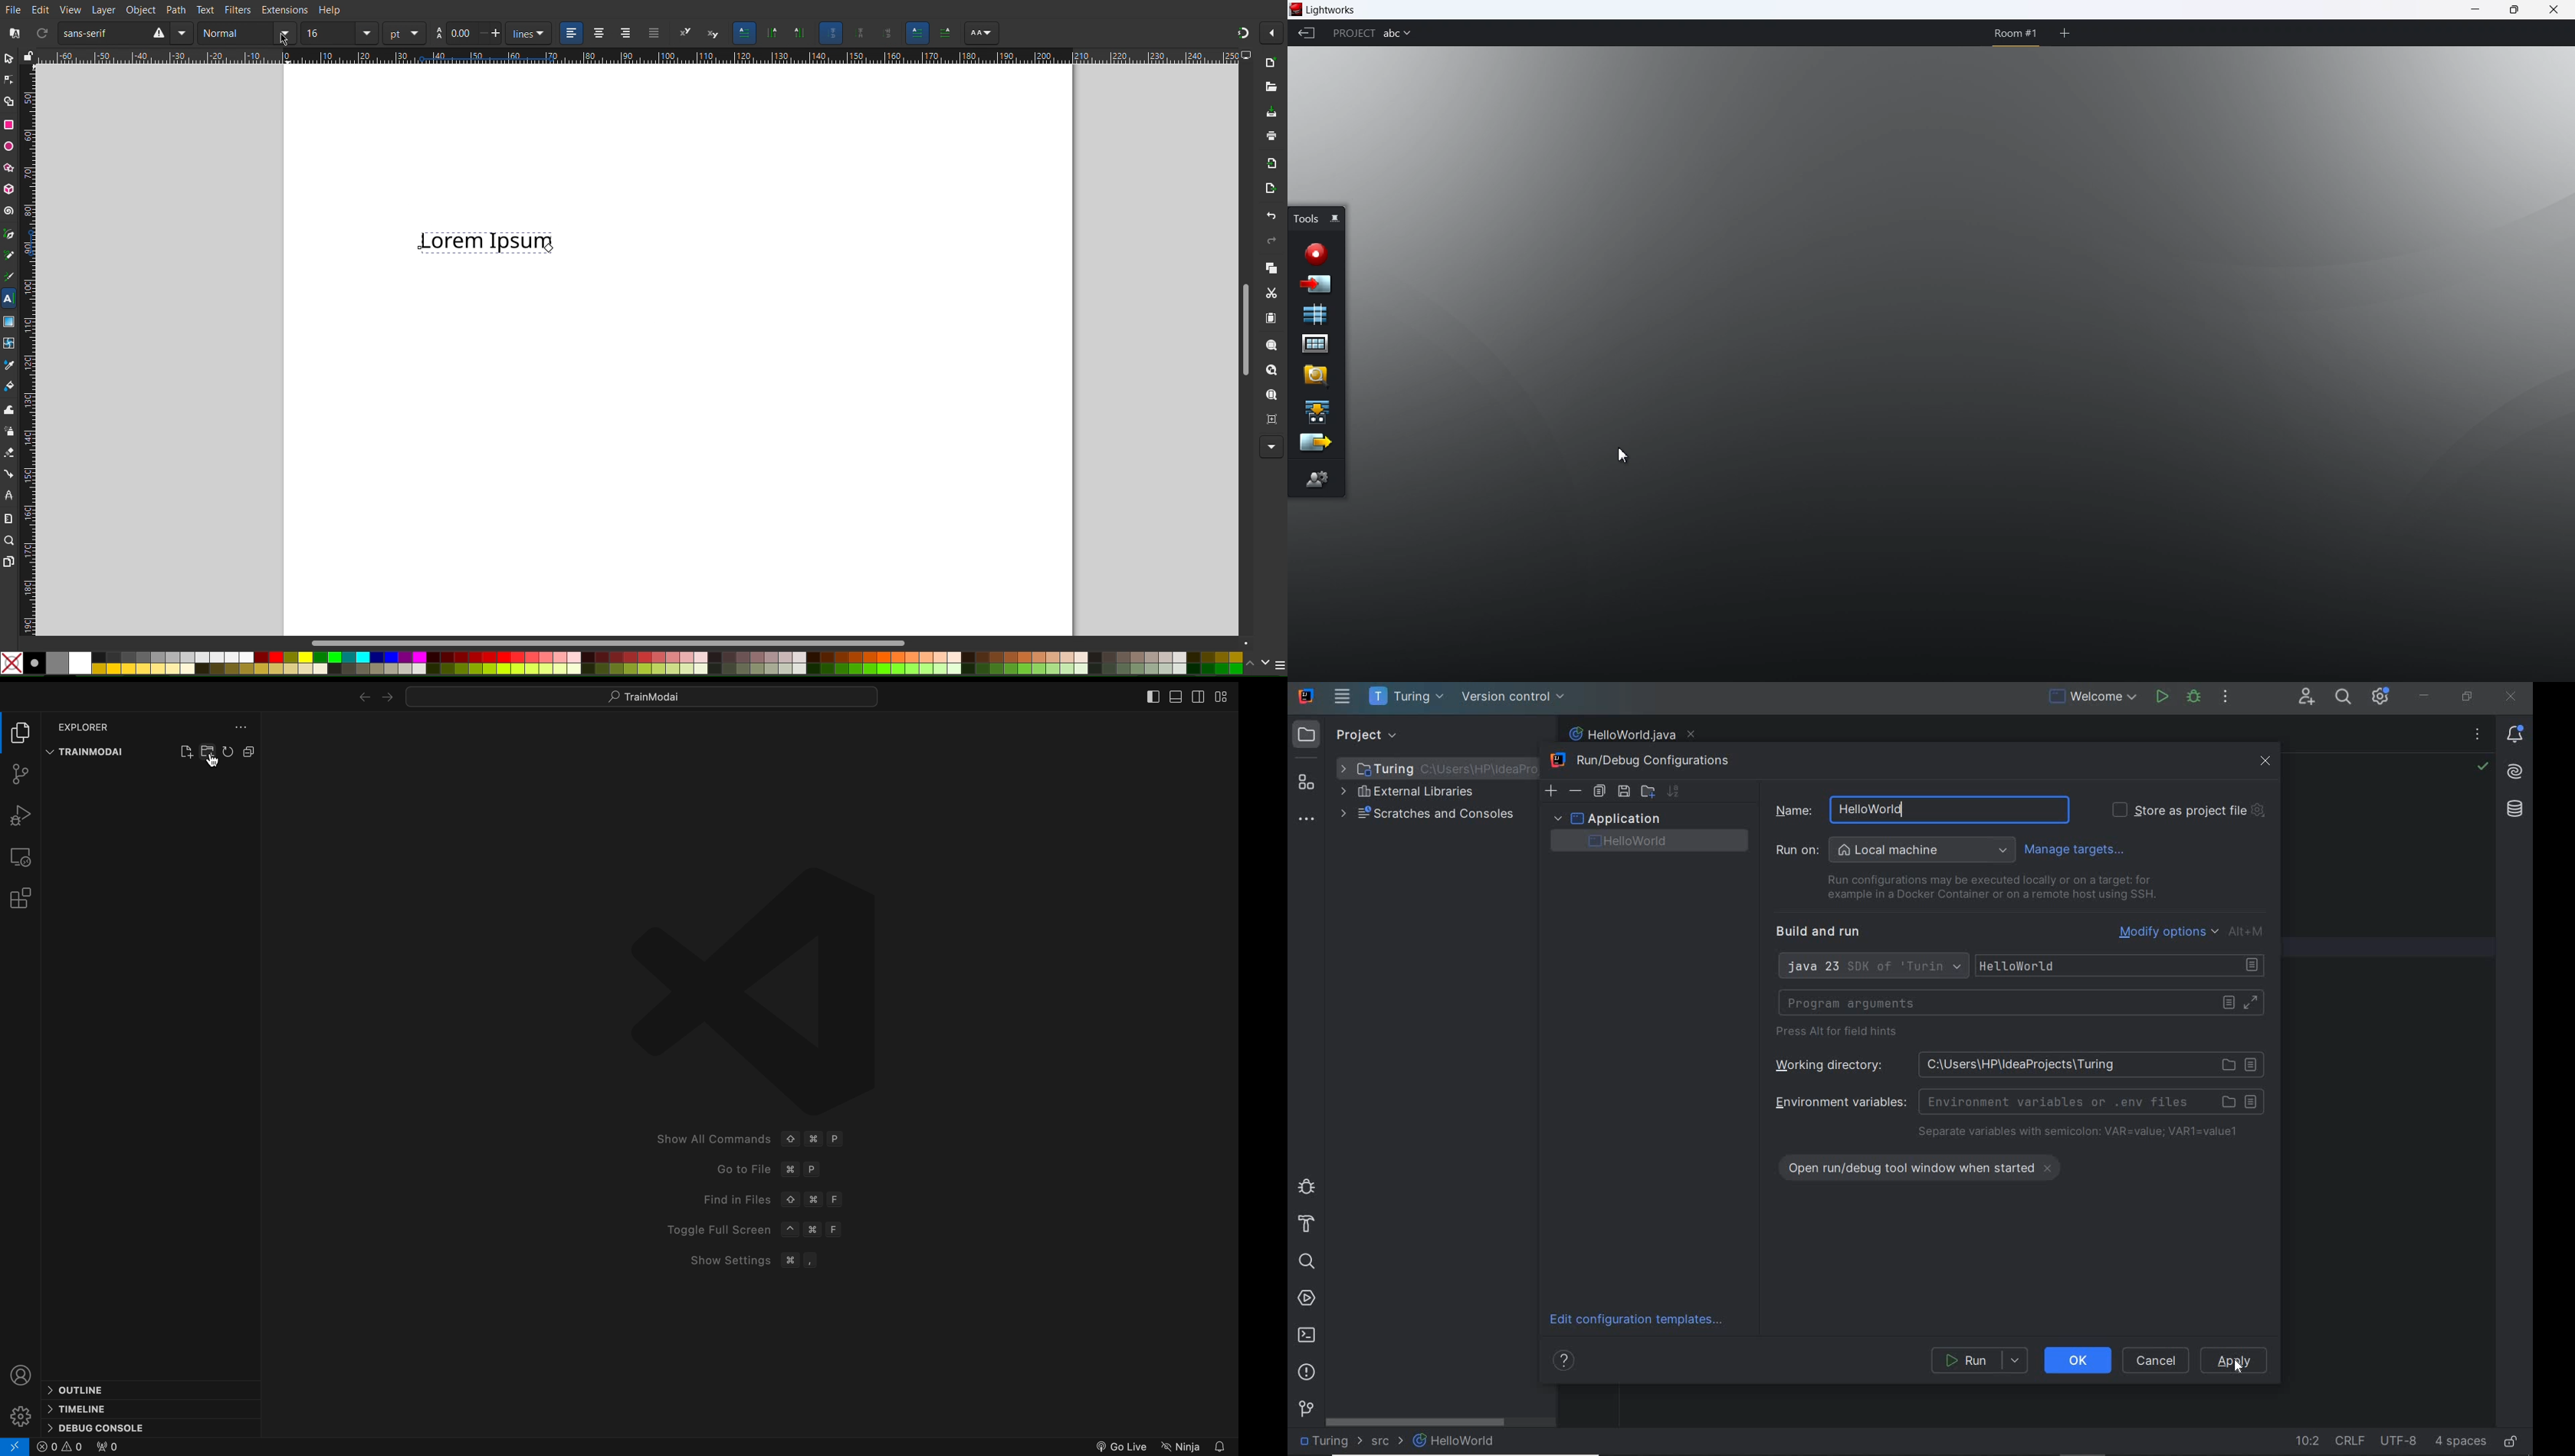 The image size is (2576, 1456). I want to click on tools, so click(1306, 218).